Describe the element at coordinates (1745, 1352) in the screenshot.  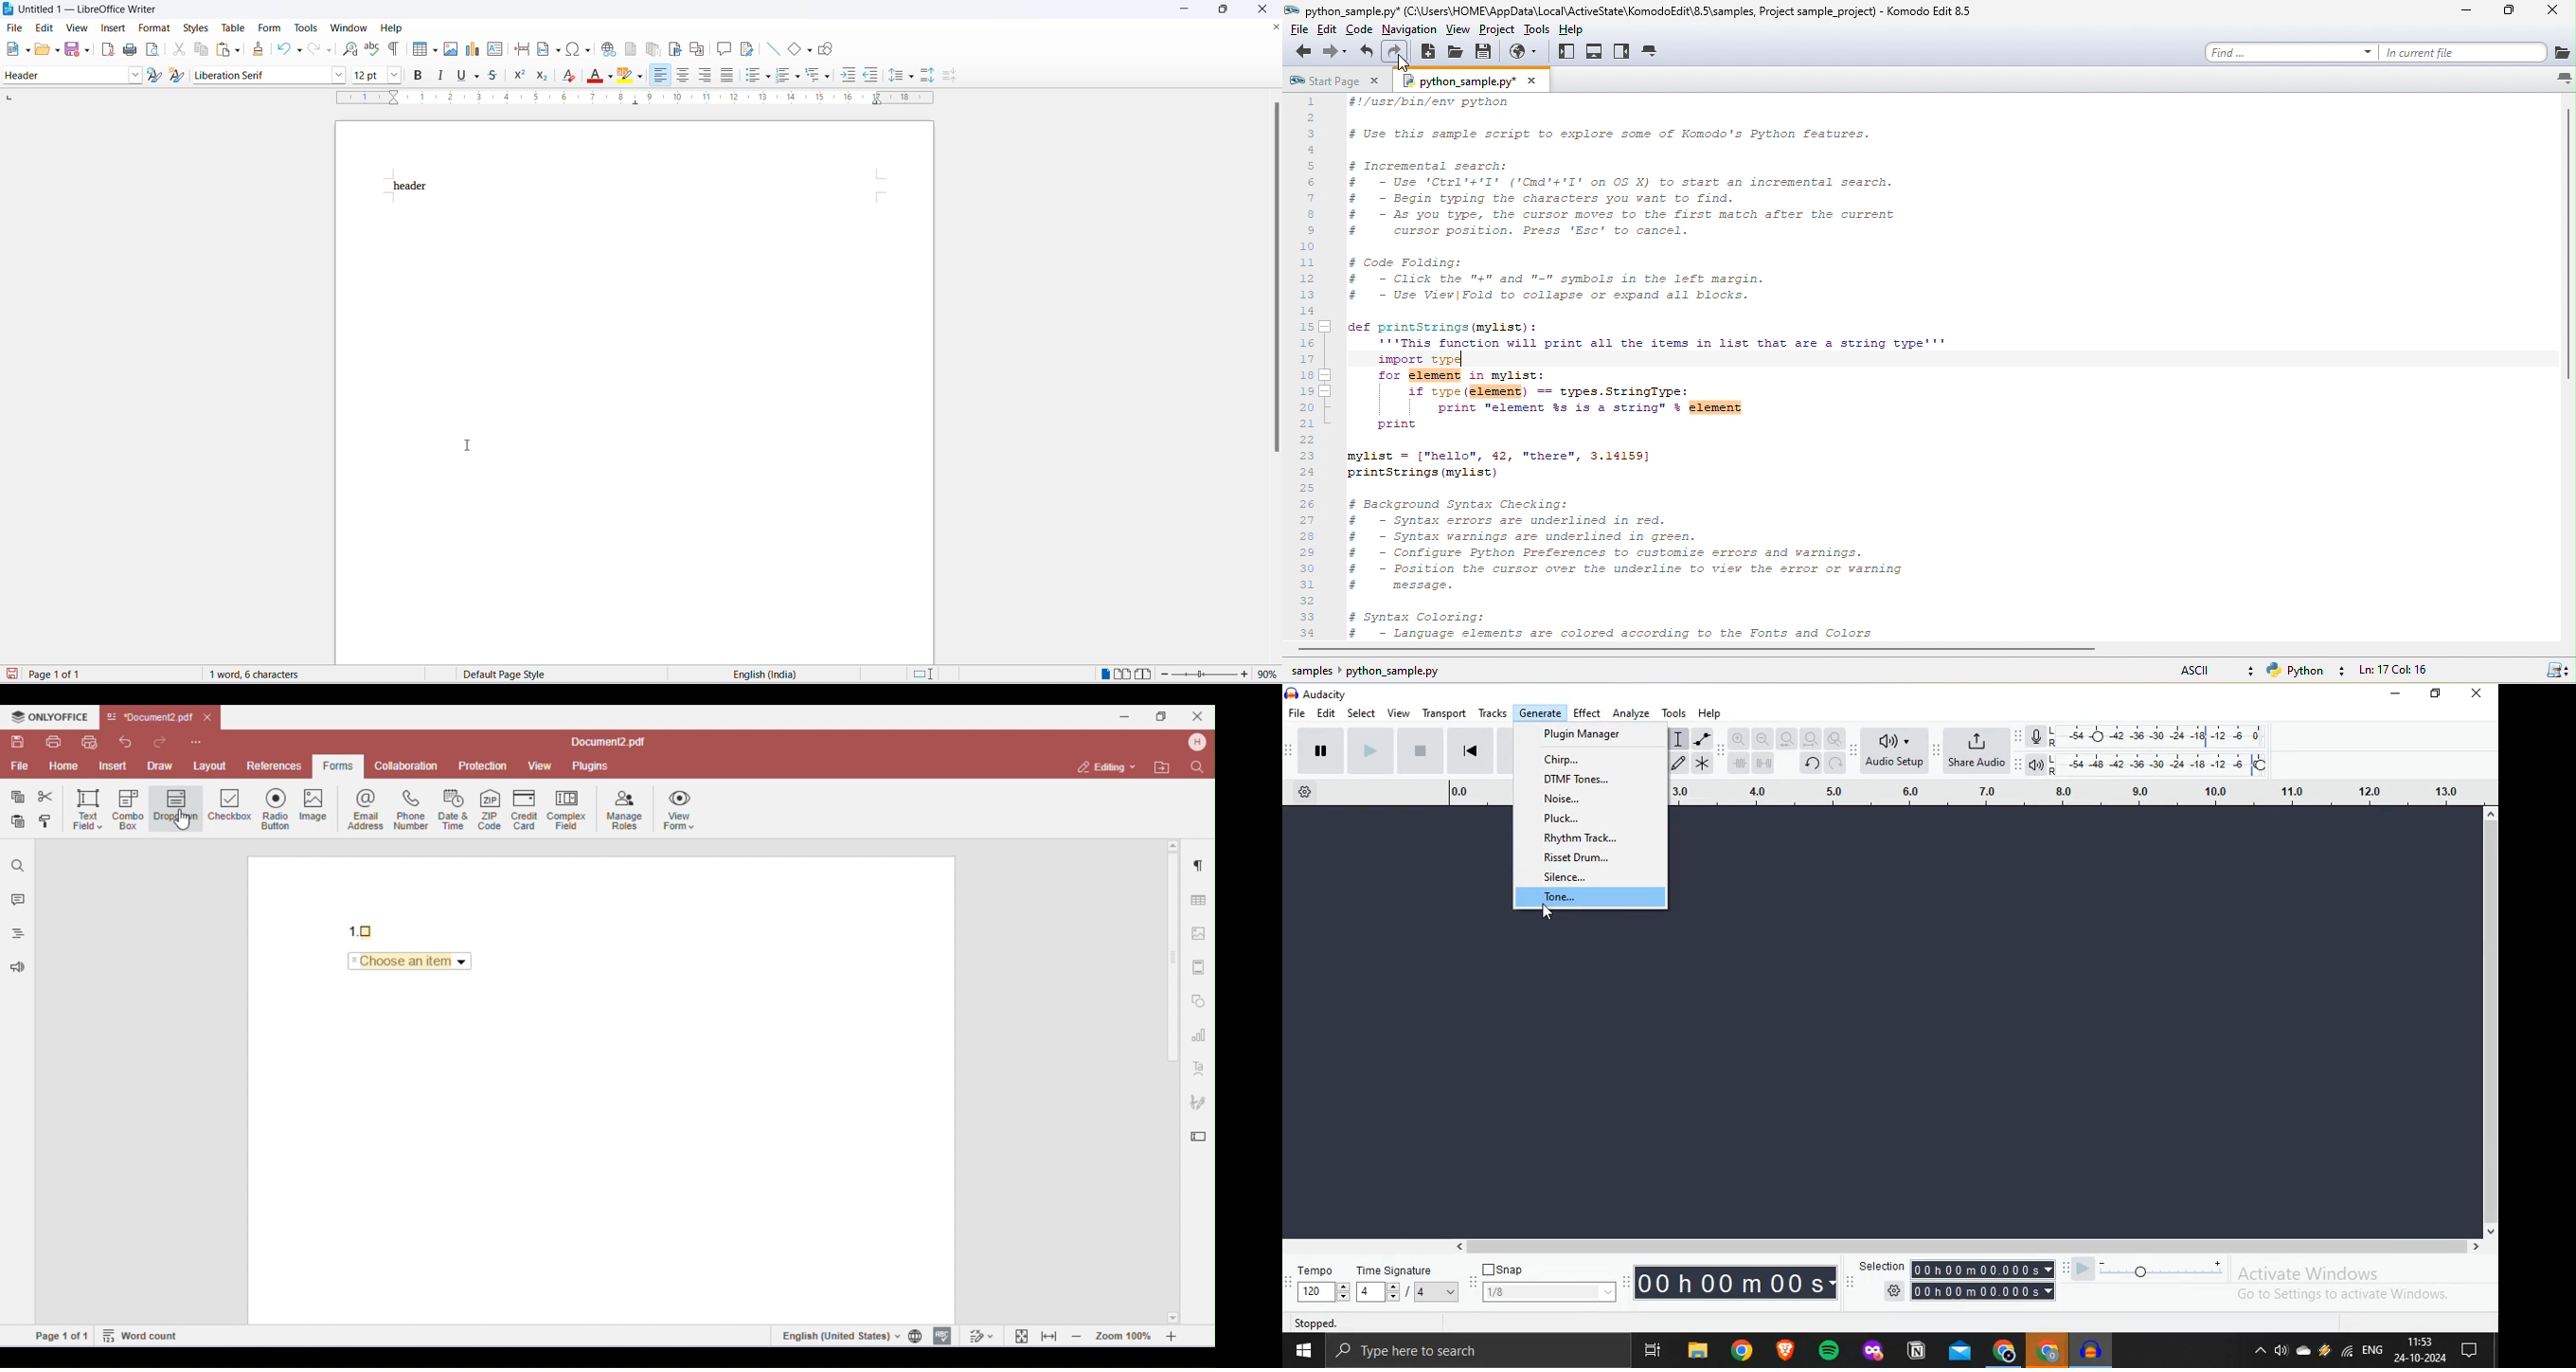
I see `Chrome` at that location.